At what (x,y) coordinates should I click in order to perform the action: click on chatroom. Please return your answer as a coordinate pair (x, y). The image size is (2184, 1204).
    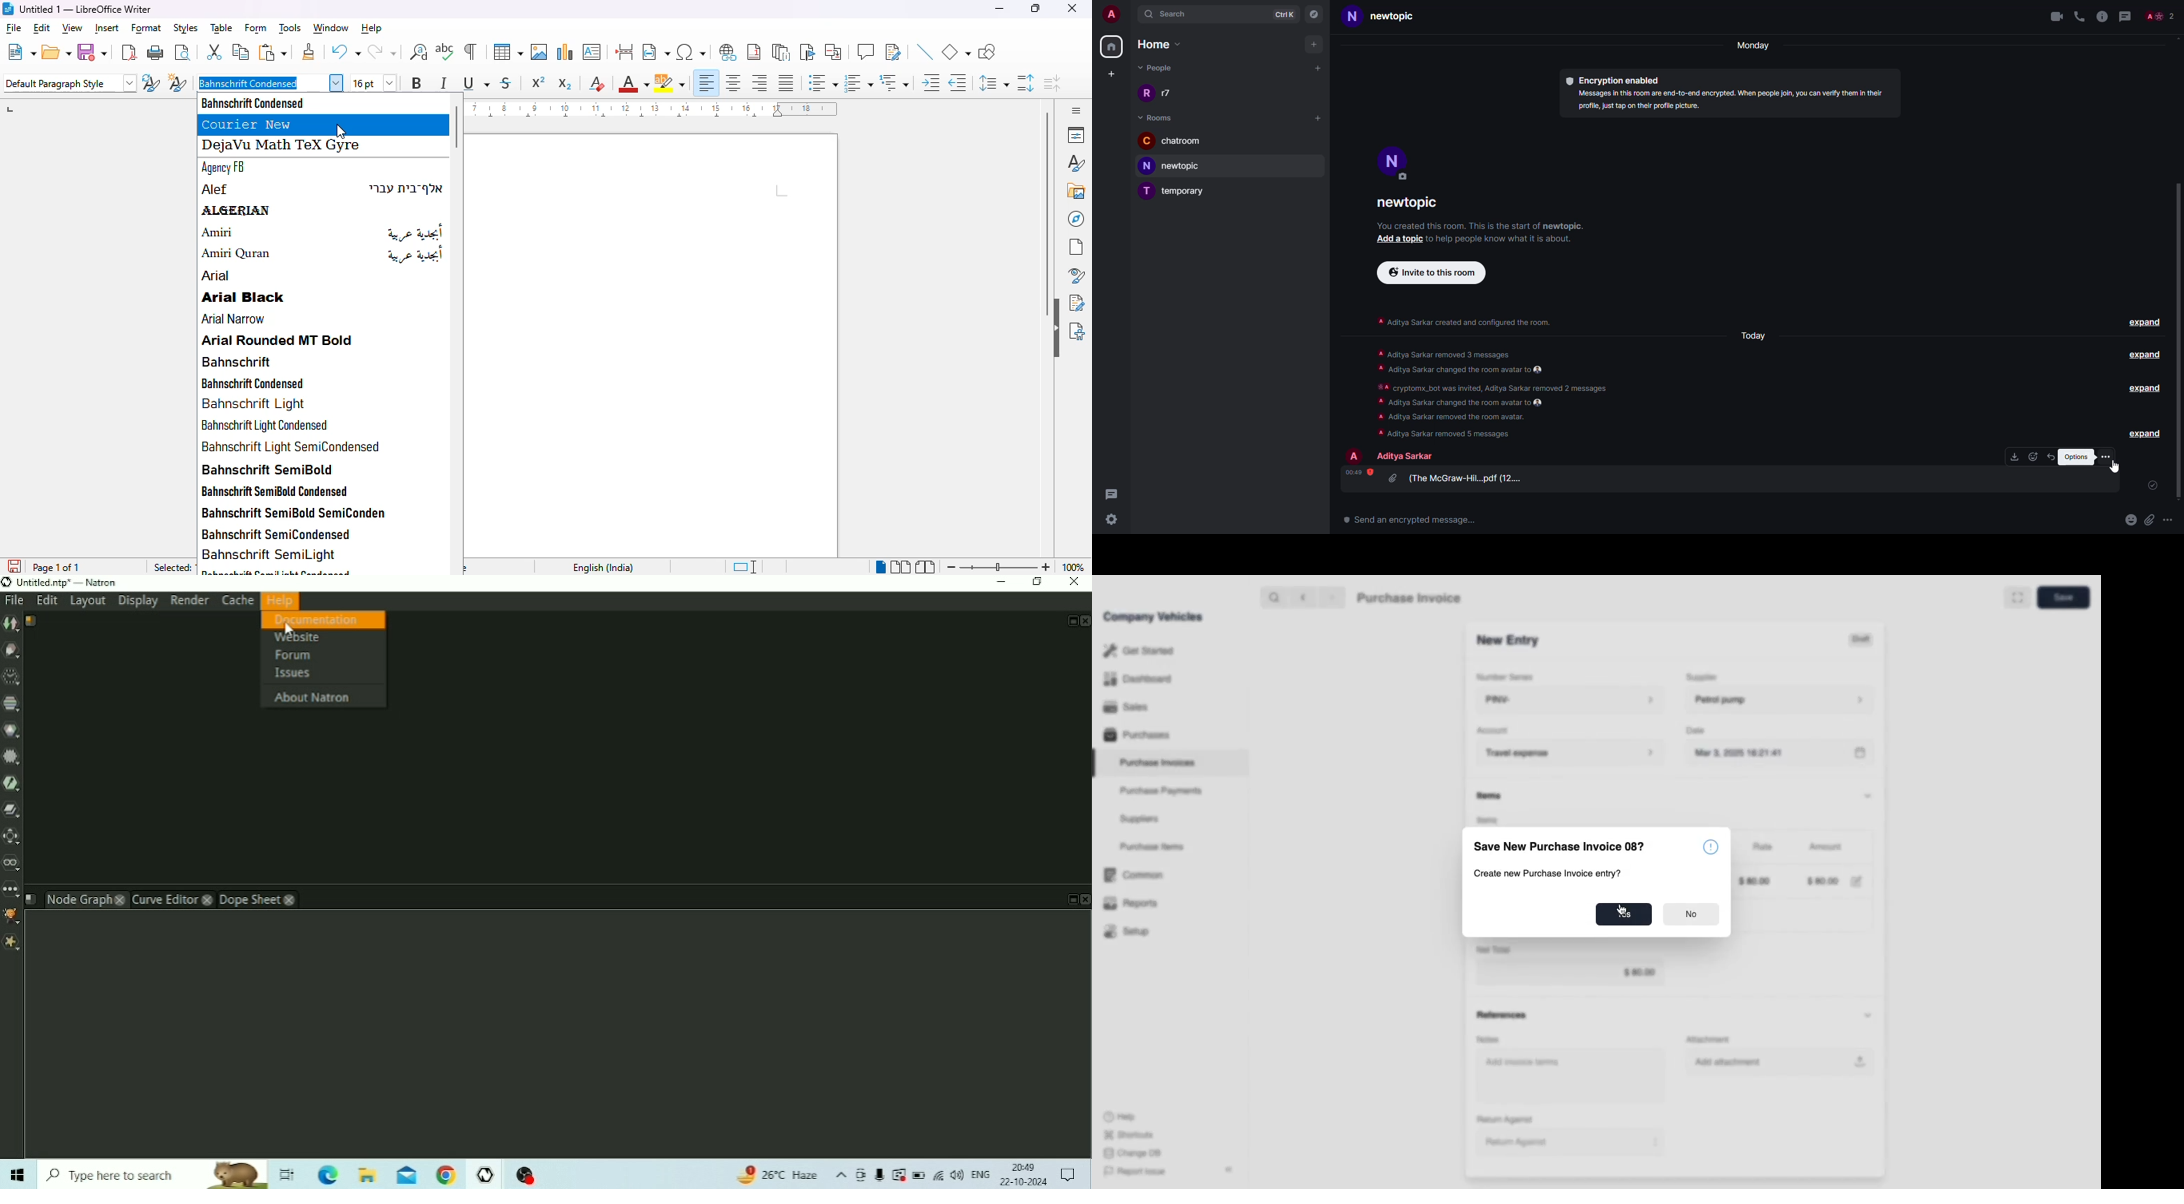
    Looking at the image, I should click on (1176, 142).